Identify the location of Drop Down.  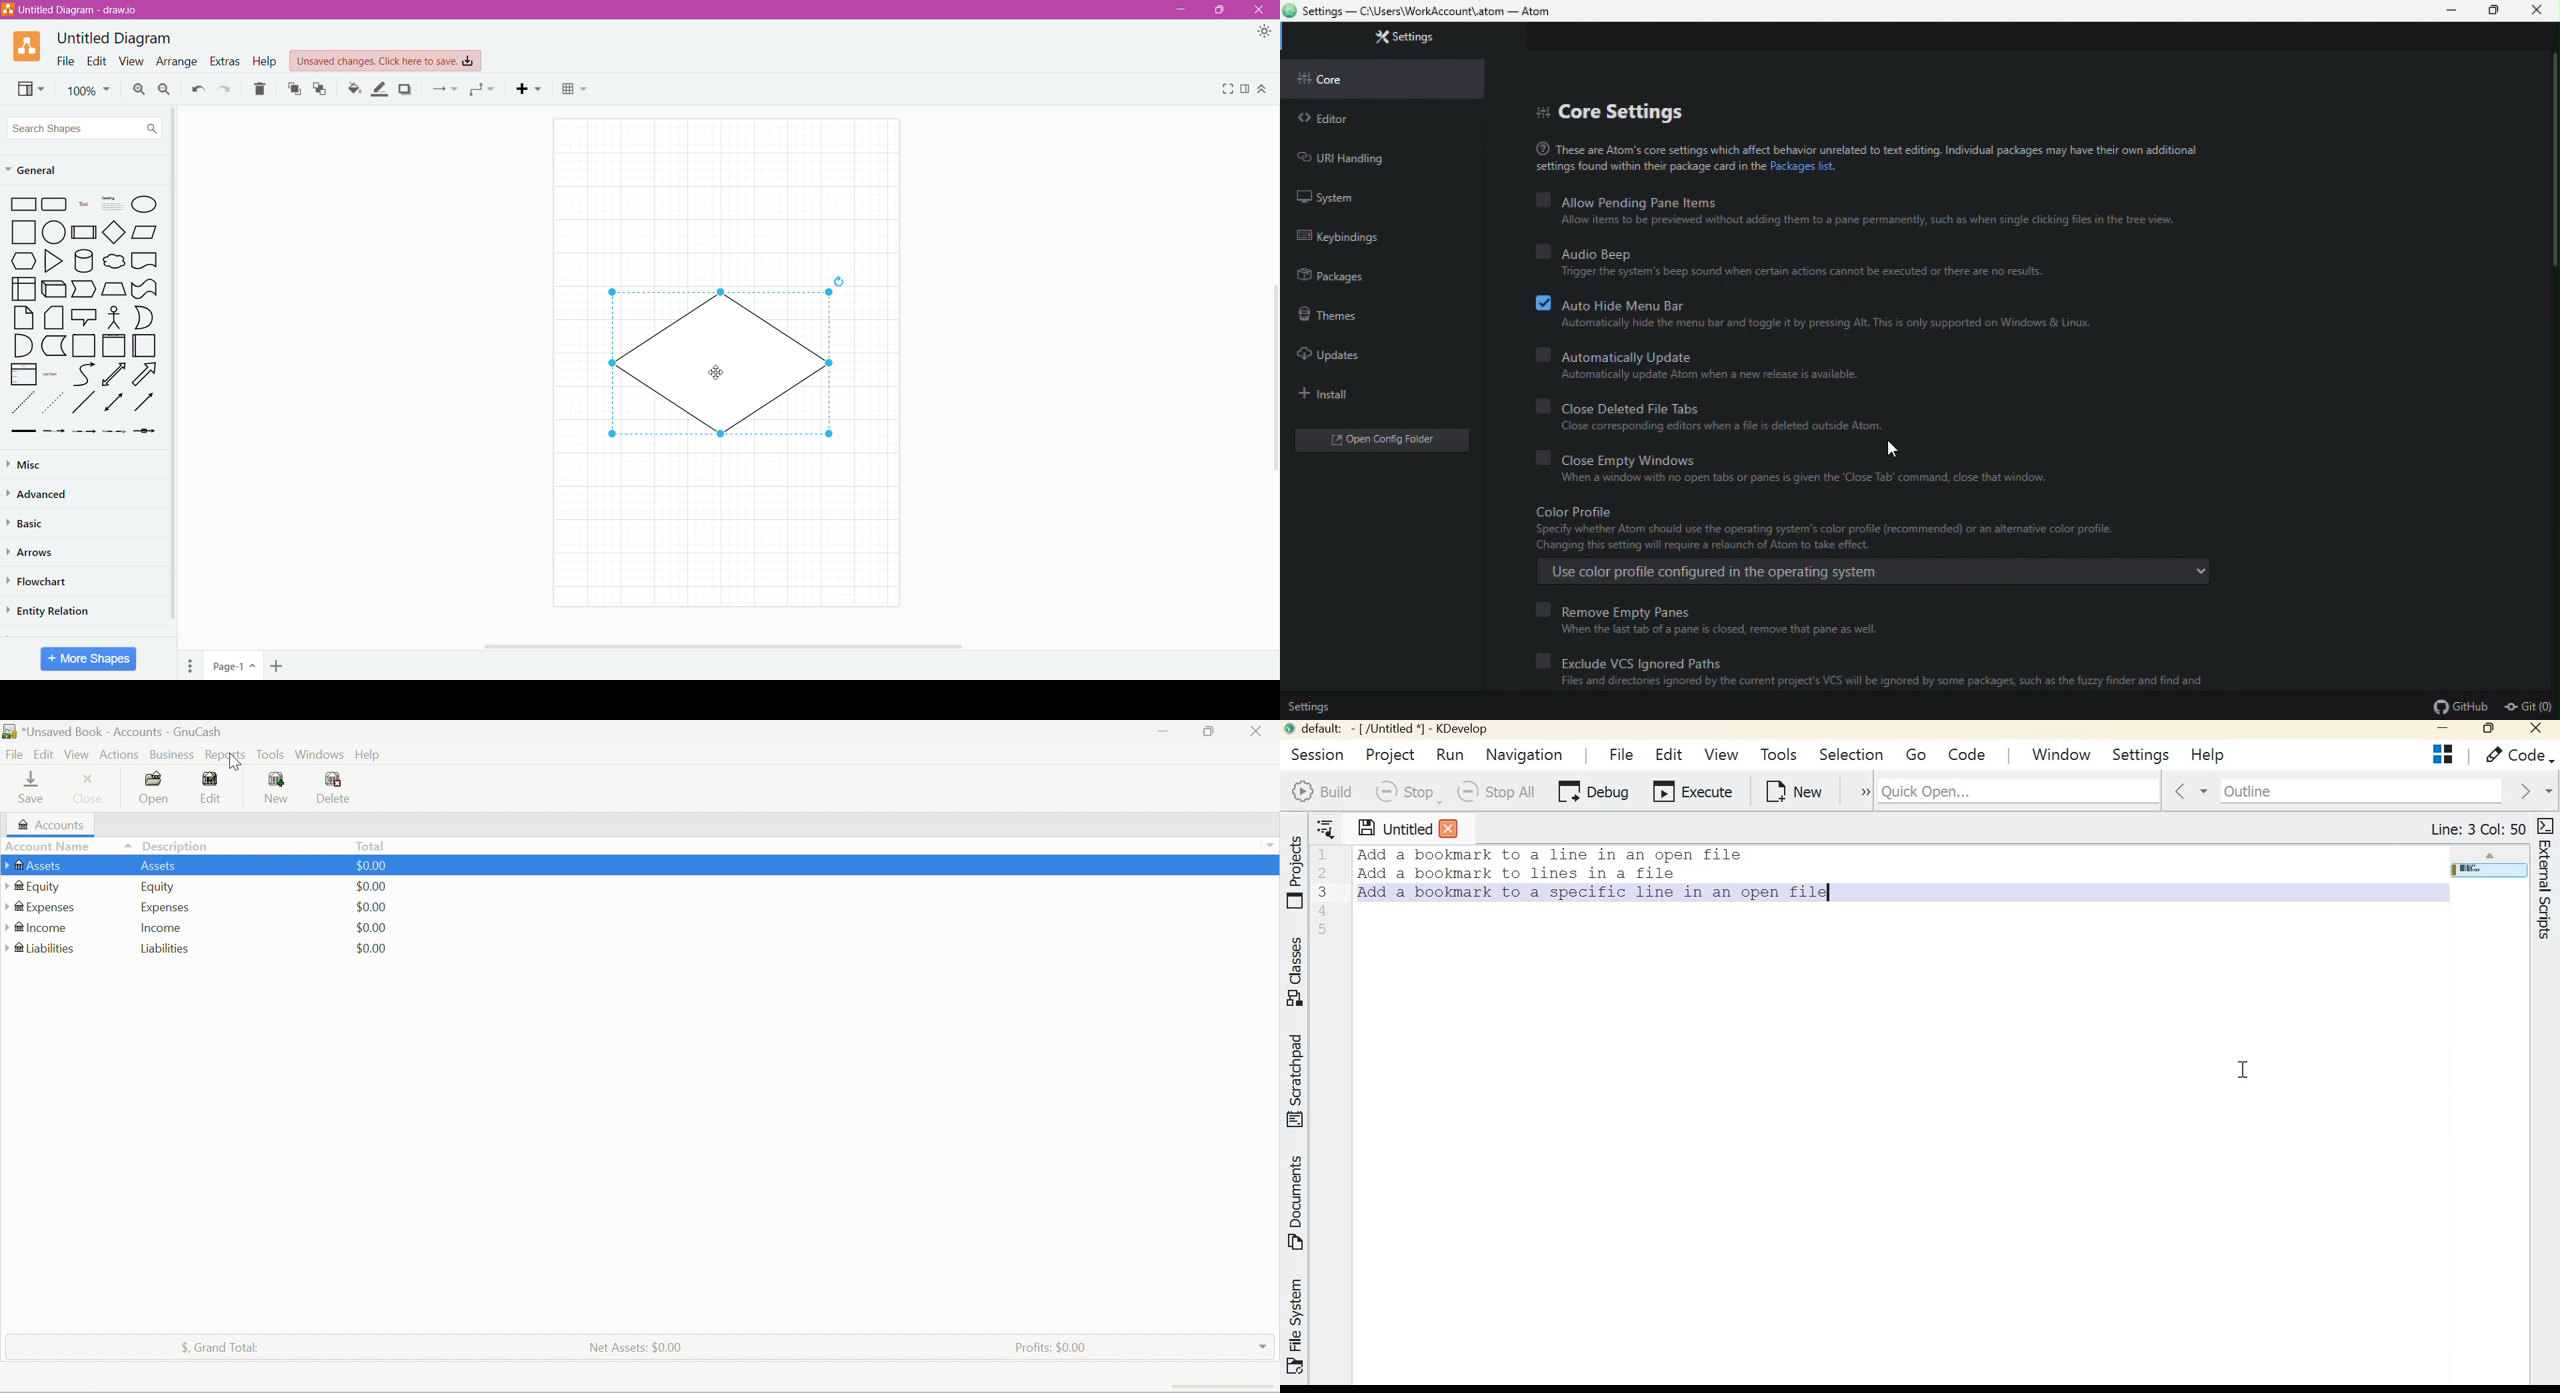
(1262, 1347).